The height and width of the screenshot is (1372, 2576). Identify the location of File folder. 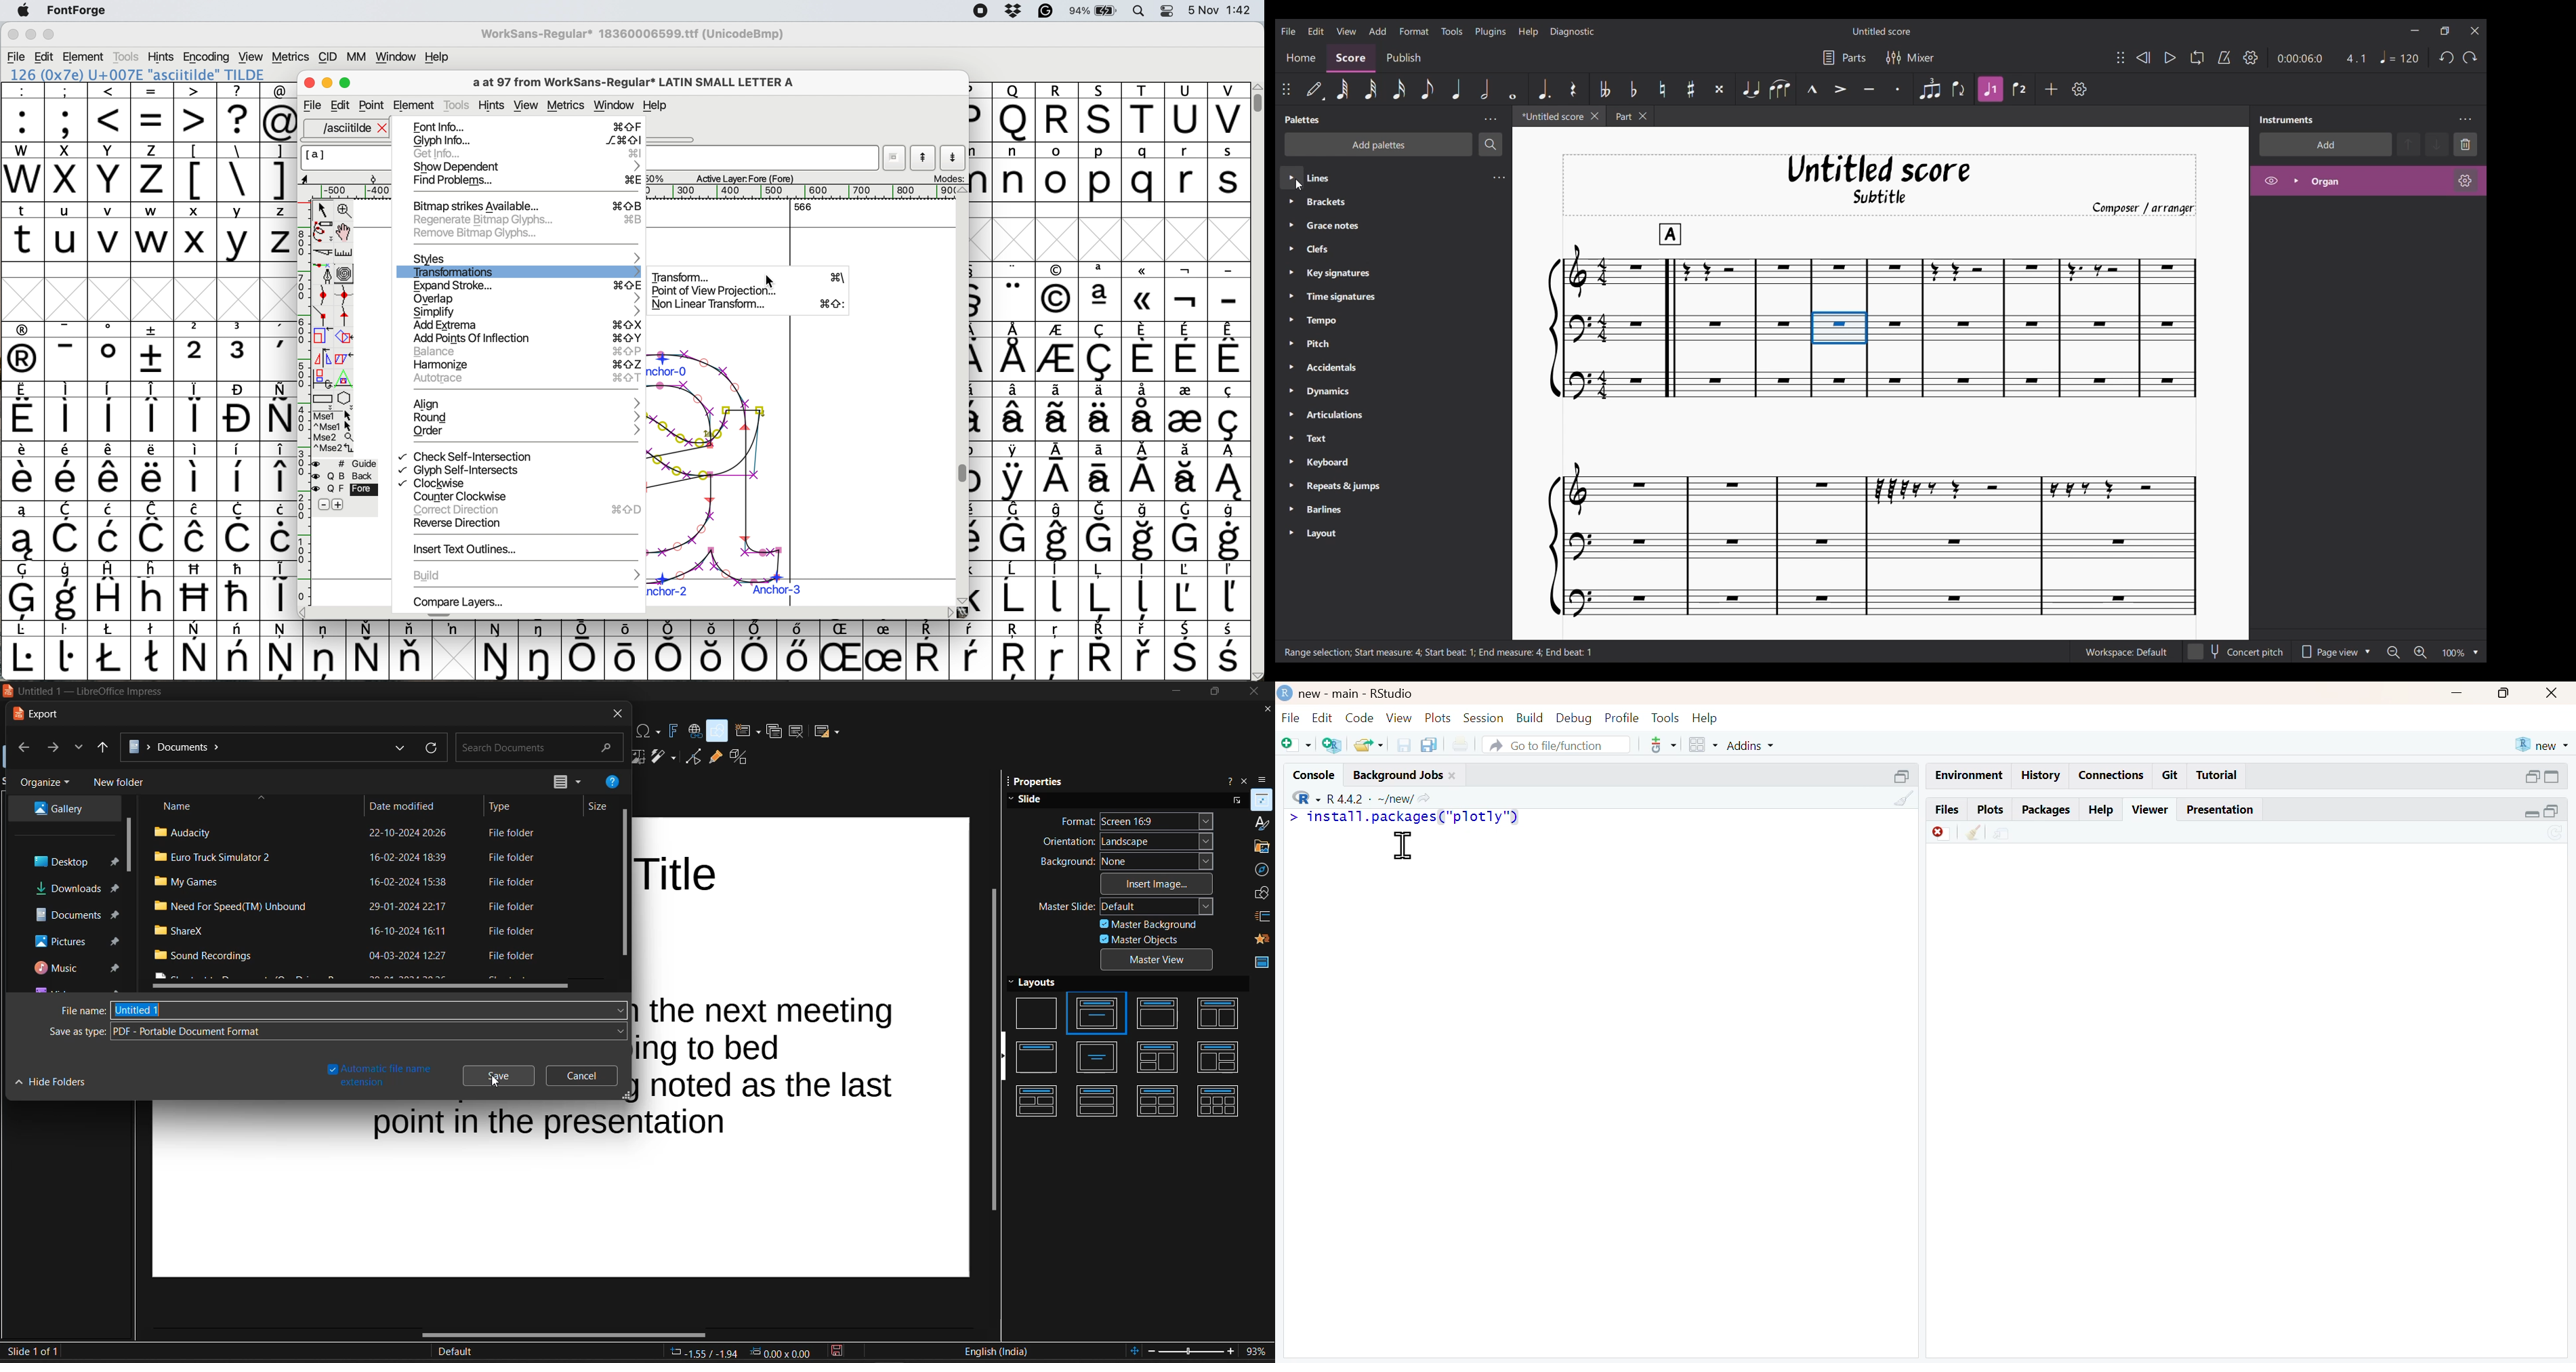
(514, 905).